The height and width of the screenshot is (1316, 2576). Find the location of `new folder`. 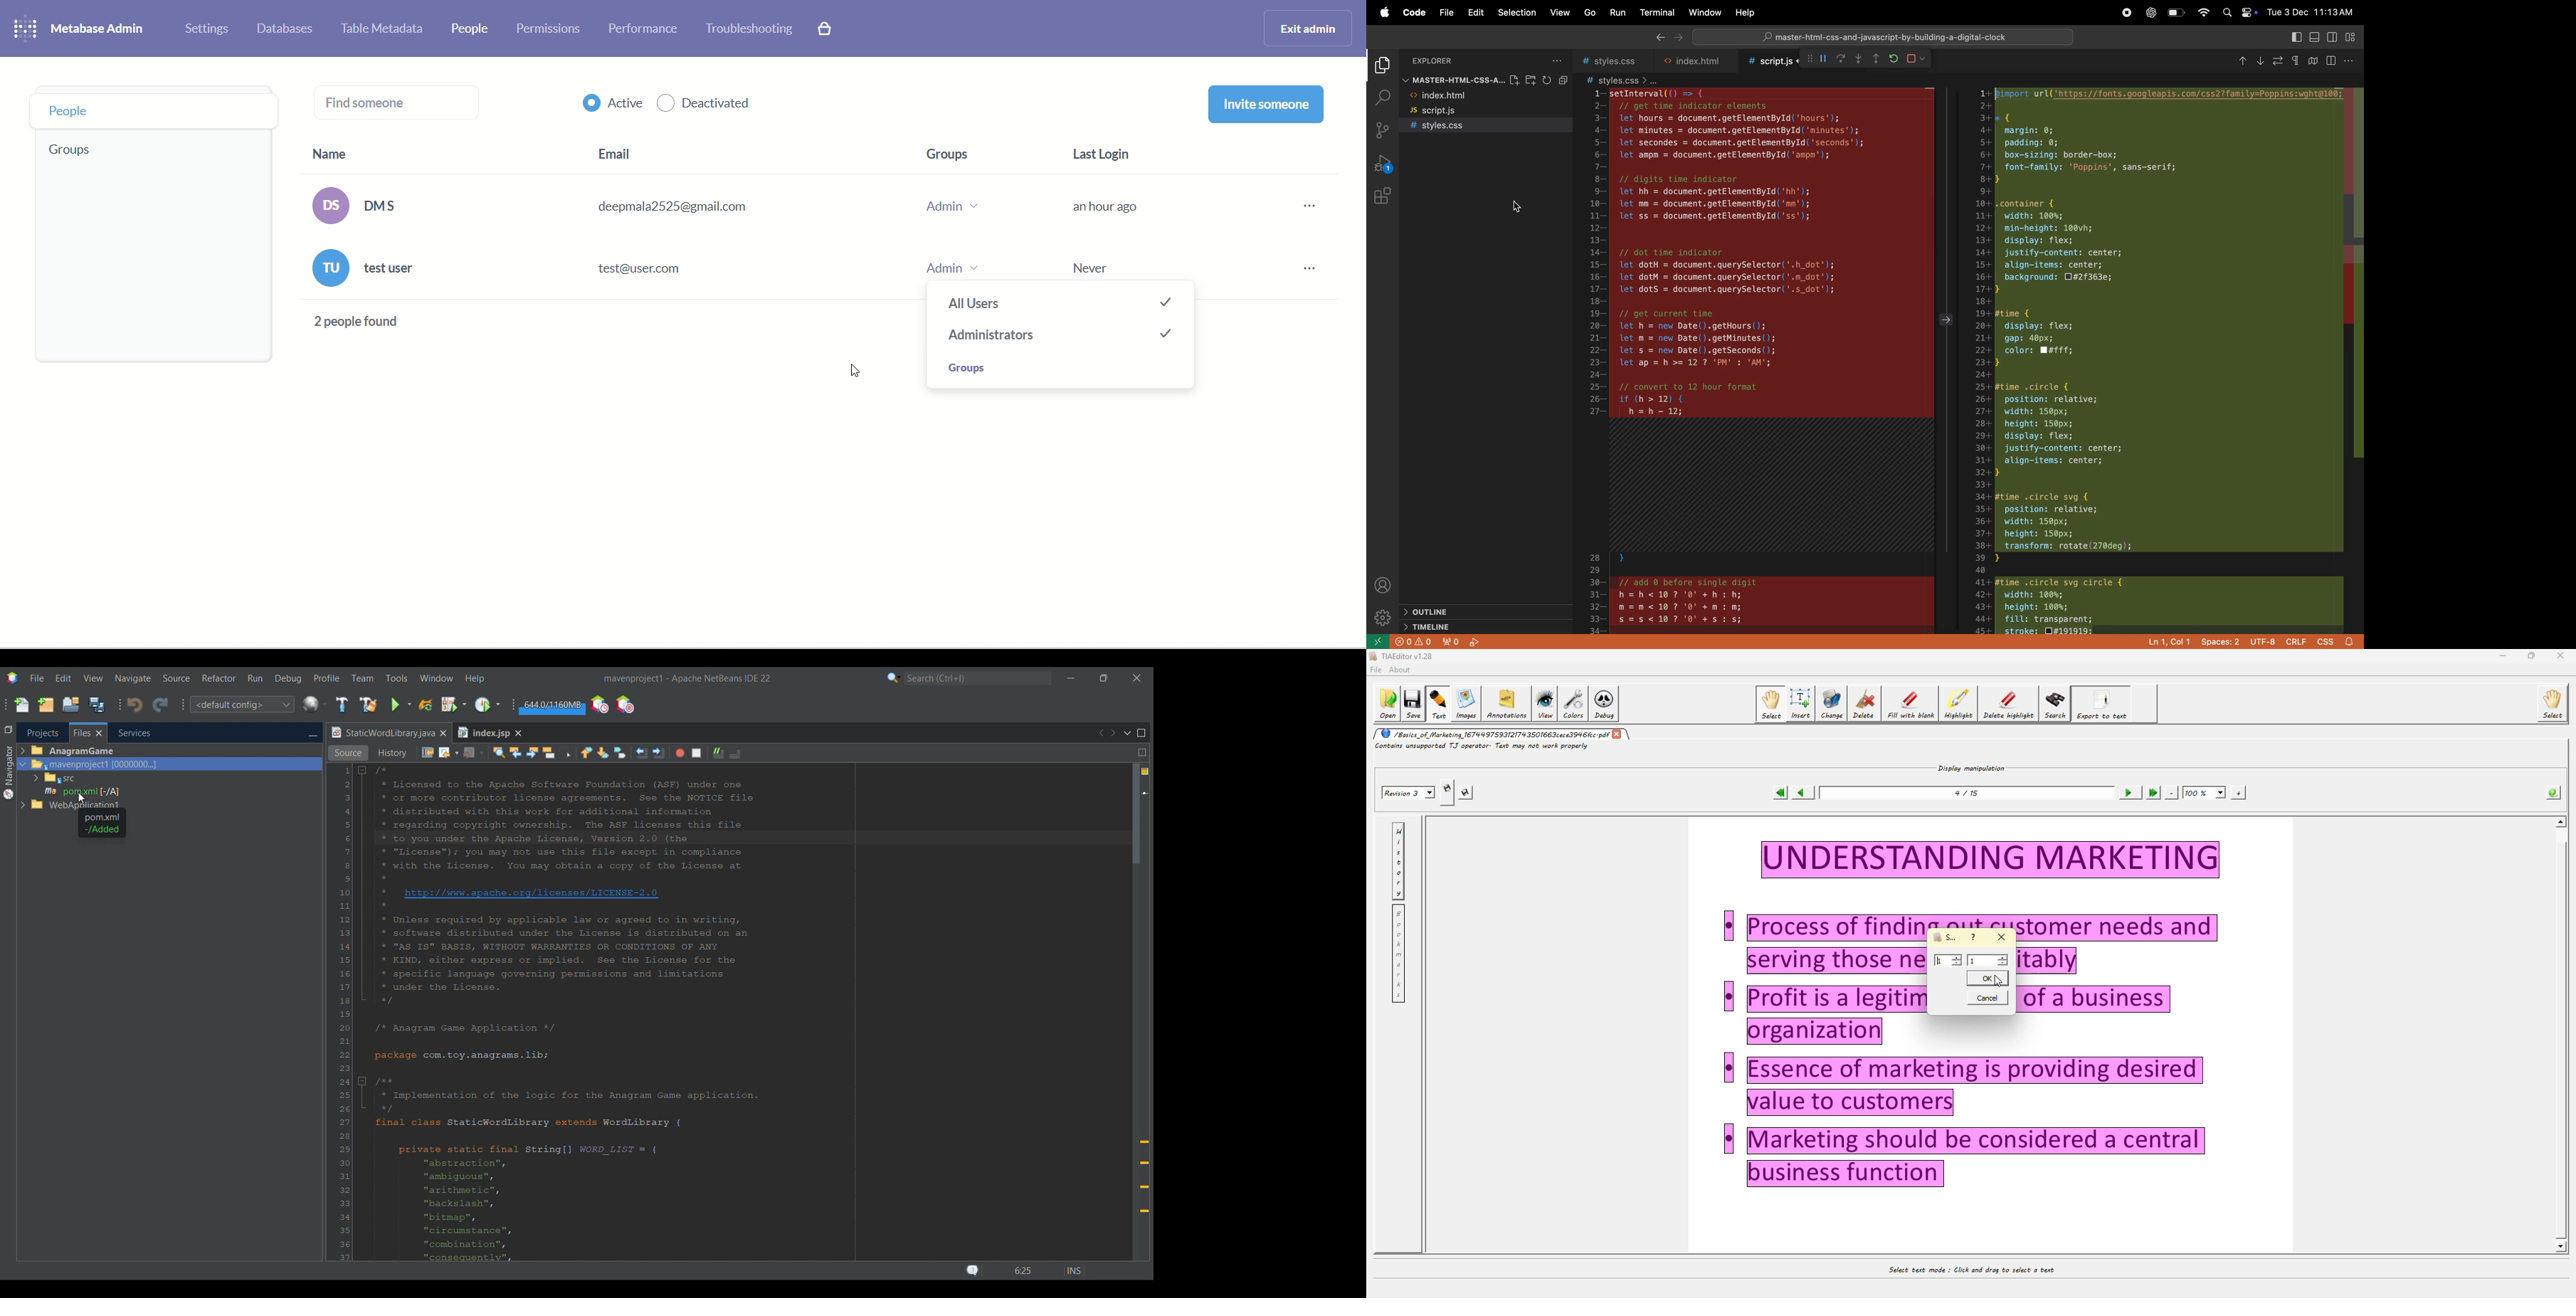

new folder is located at coordinates (1532, 80).